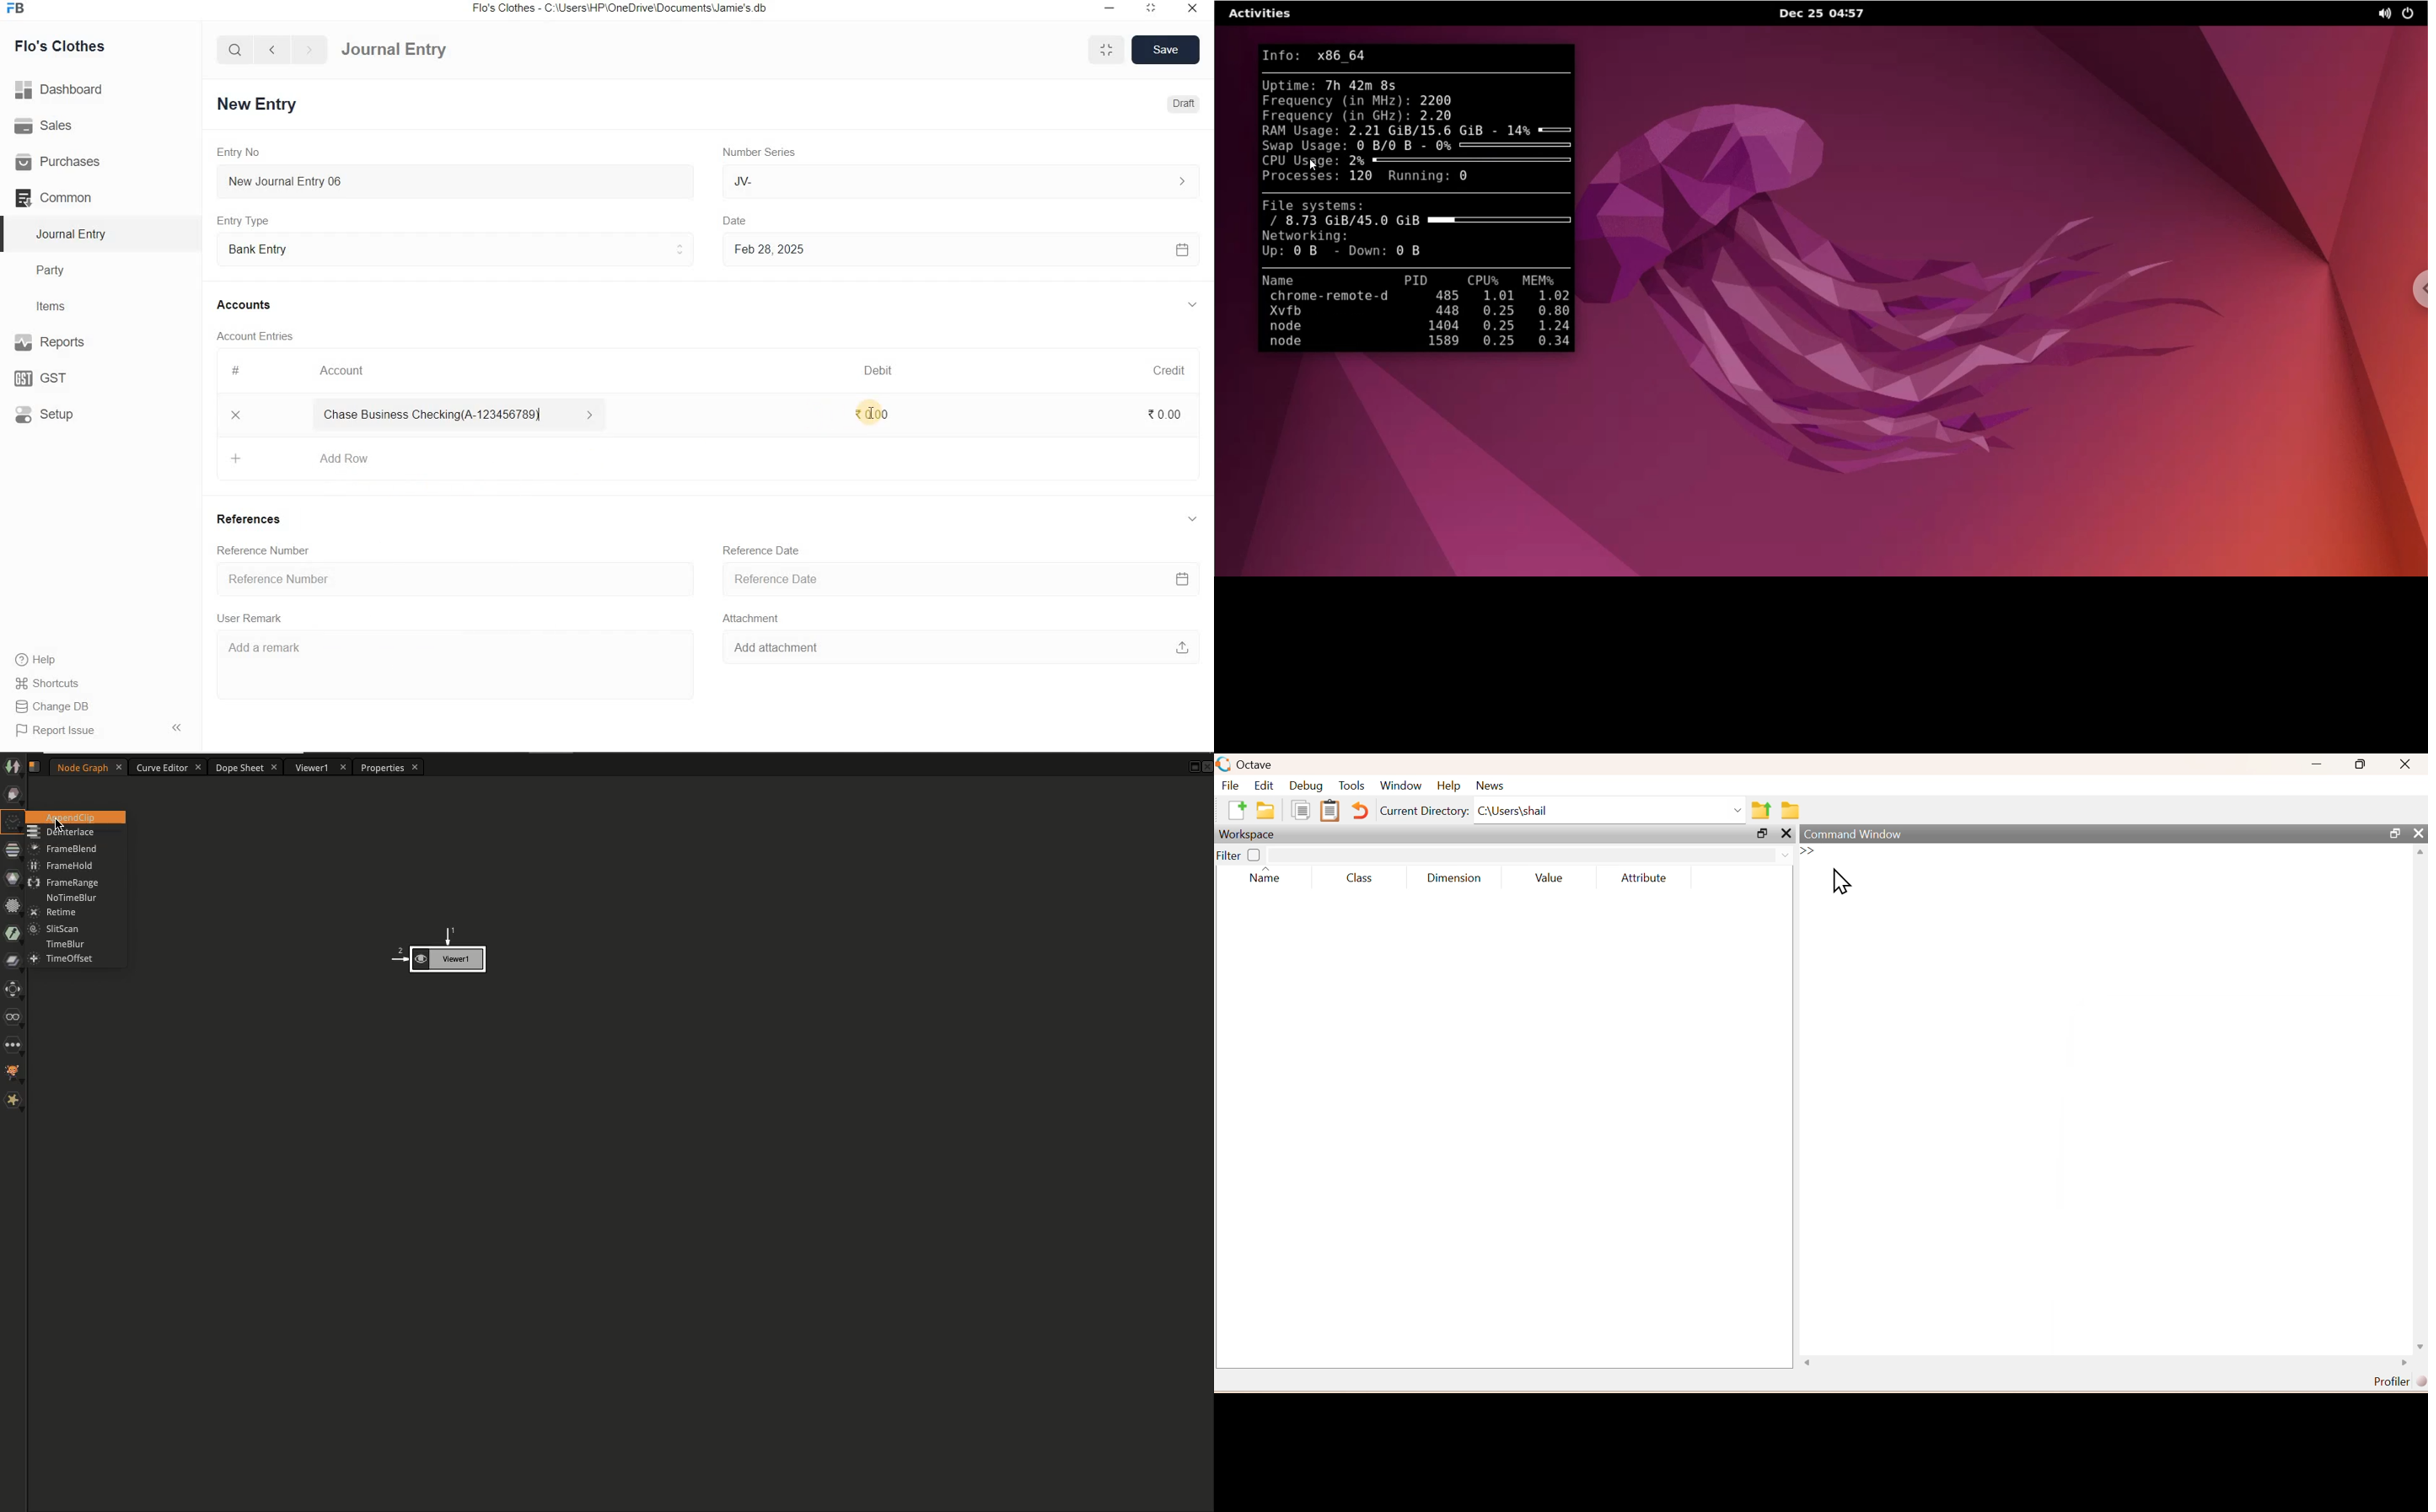 The image size is (2436, 1512). What do you see at coordinates (71, 46) in the screenshot?
I see `Flo's Clothes` at bounding box center [71, 46].